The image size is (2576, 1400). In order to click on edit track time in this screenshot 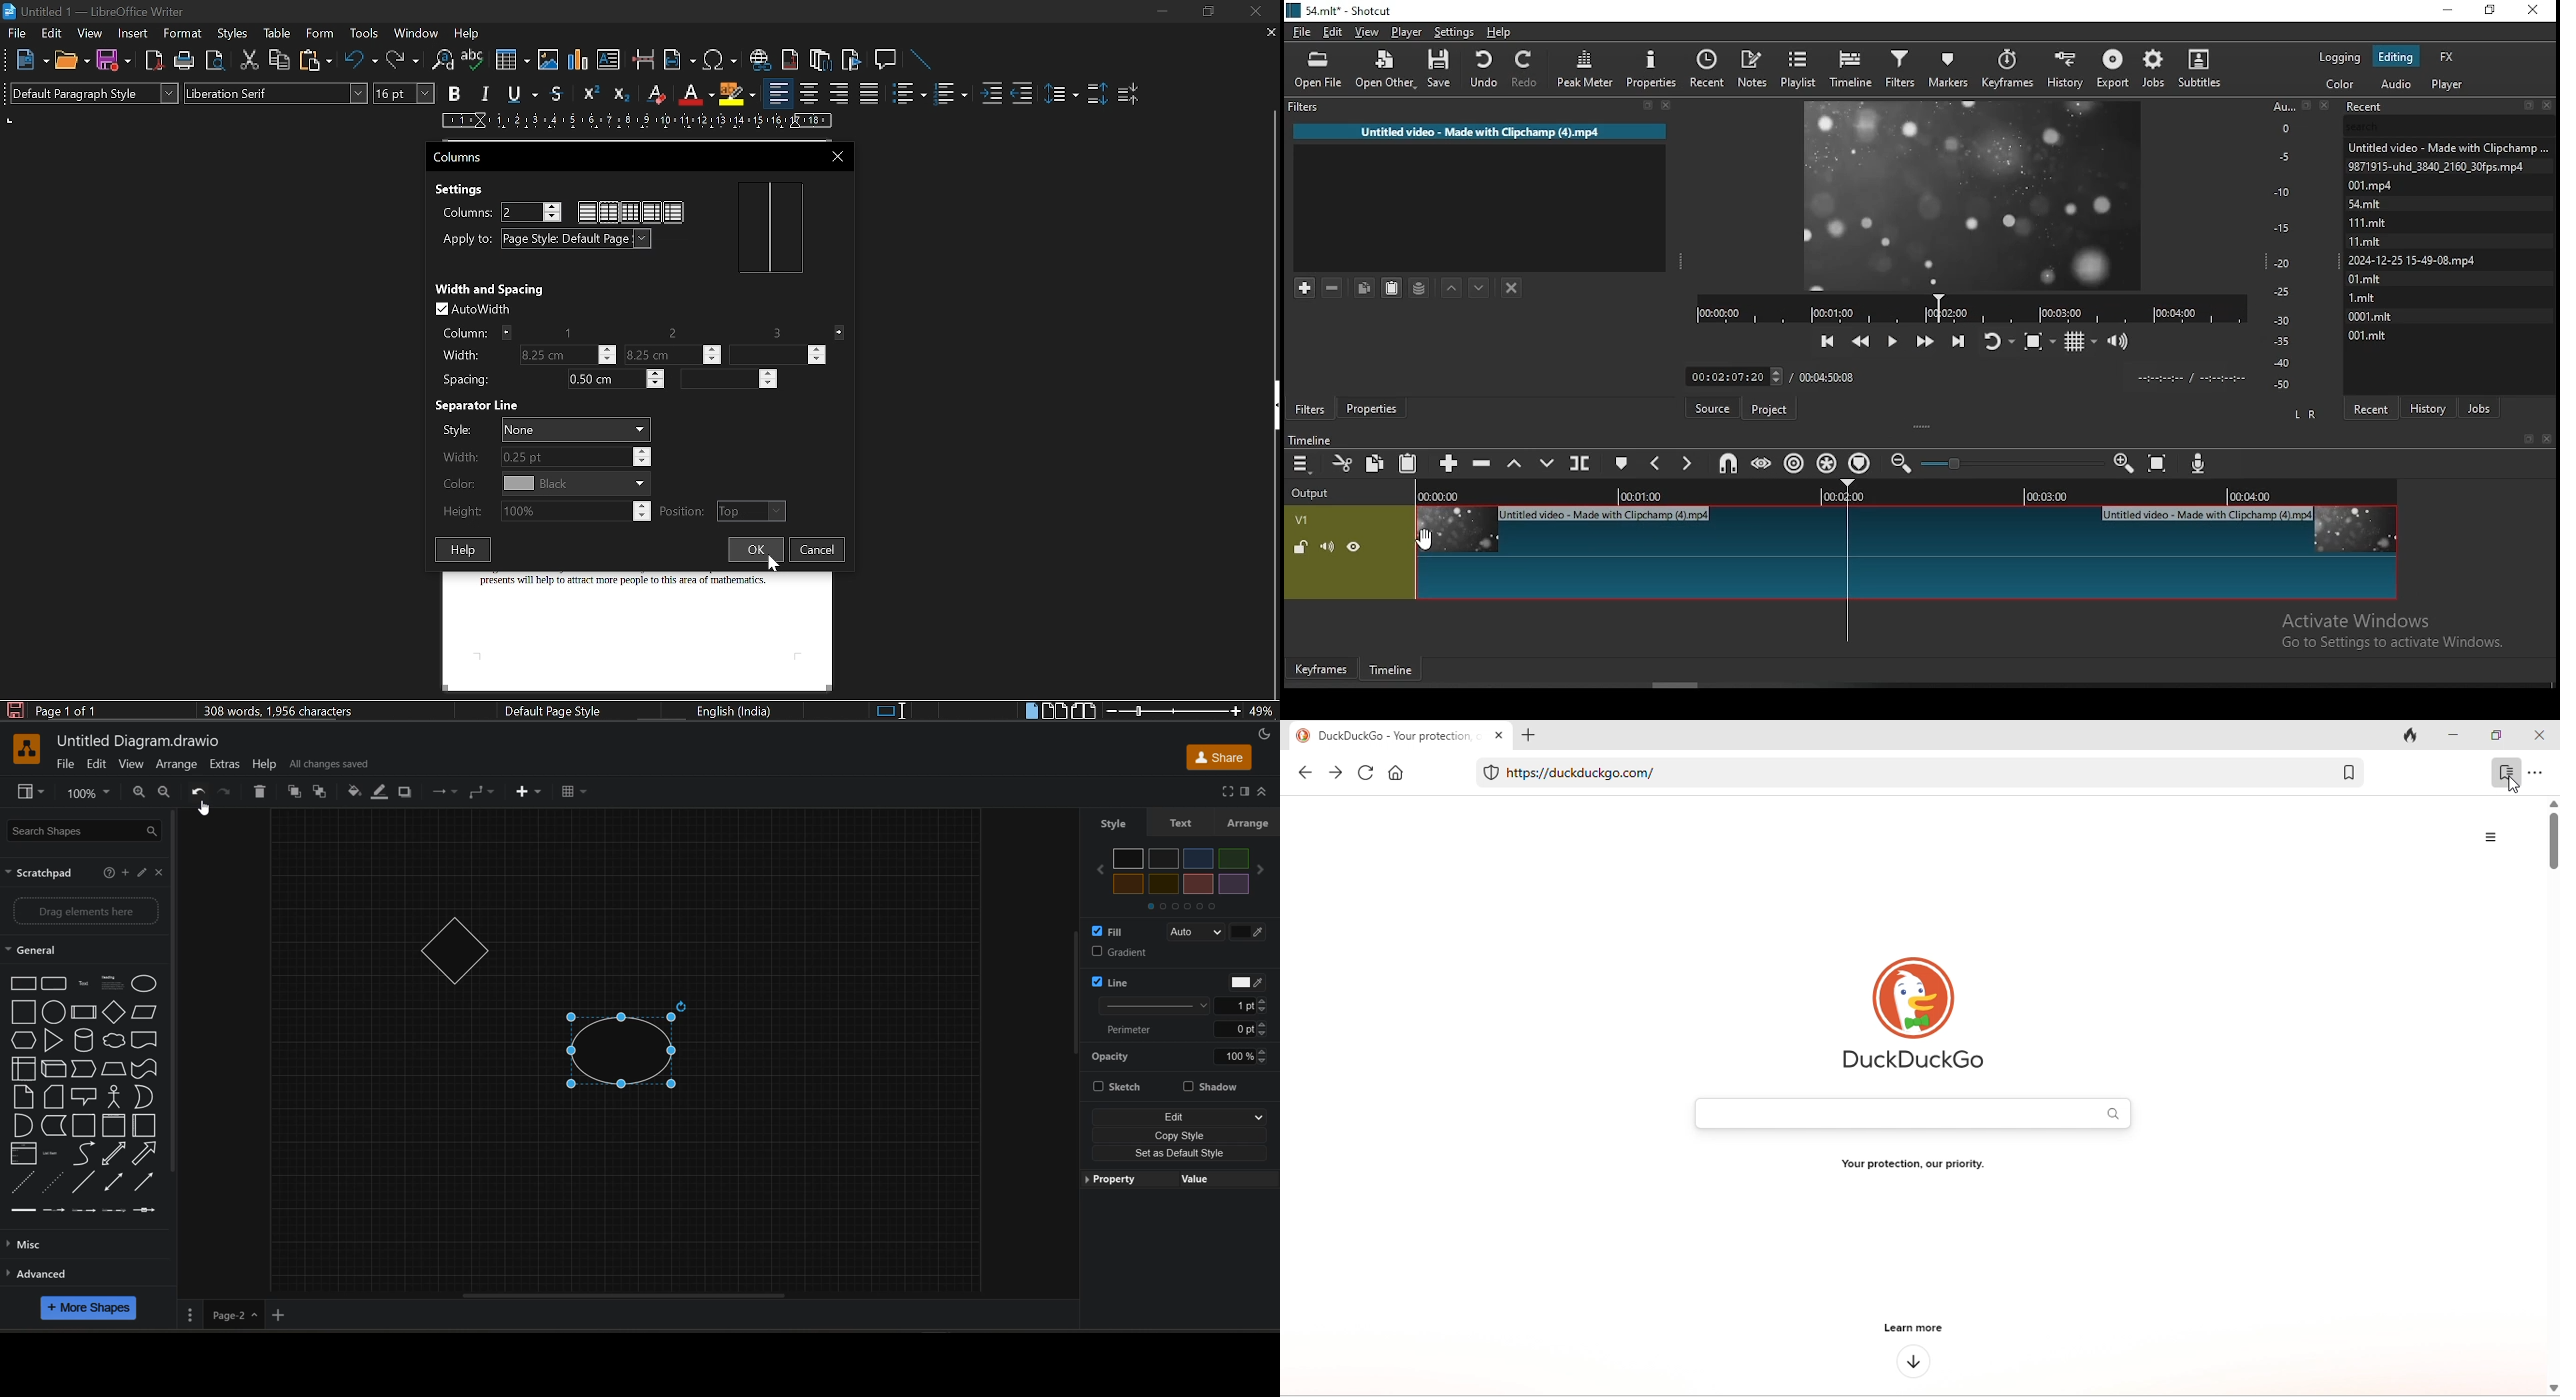, I will do `click(1733, 376)`.